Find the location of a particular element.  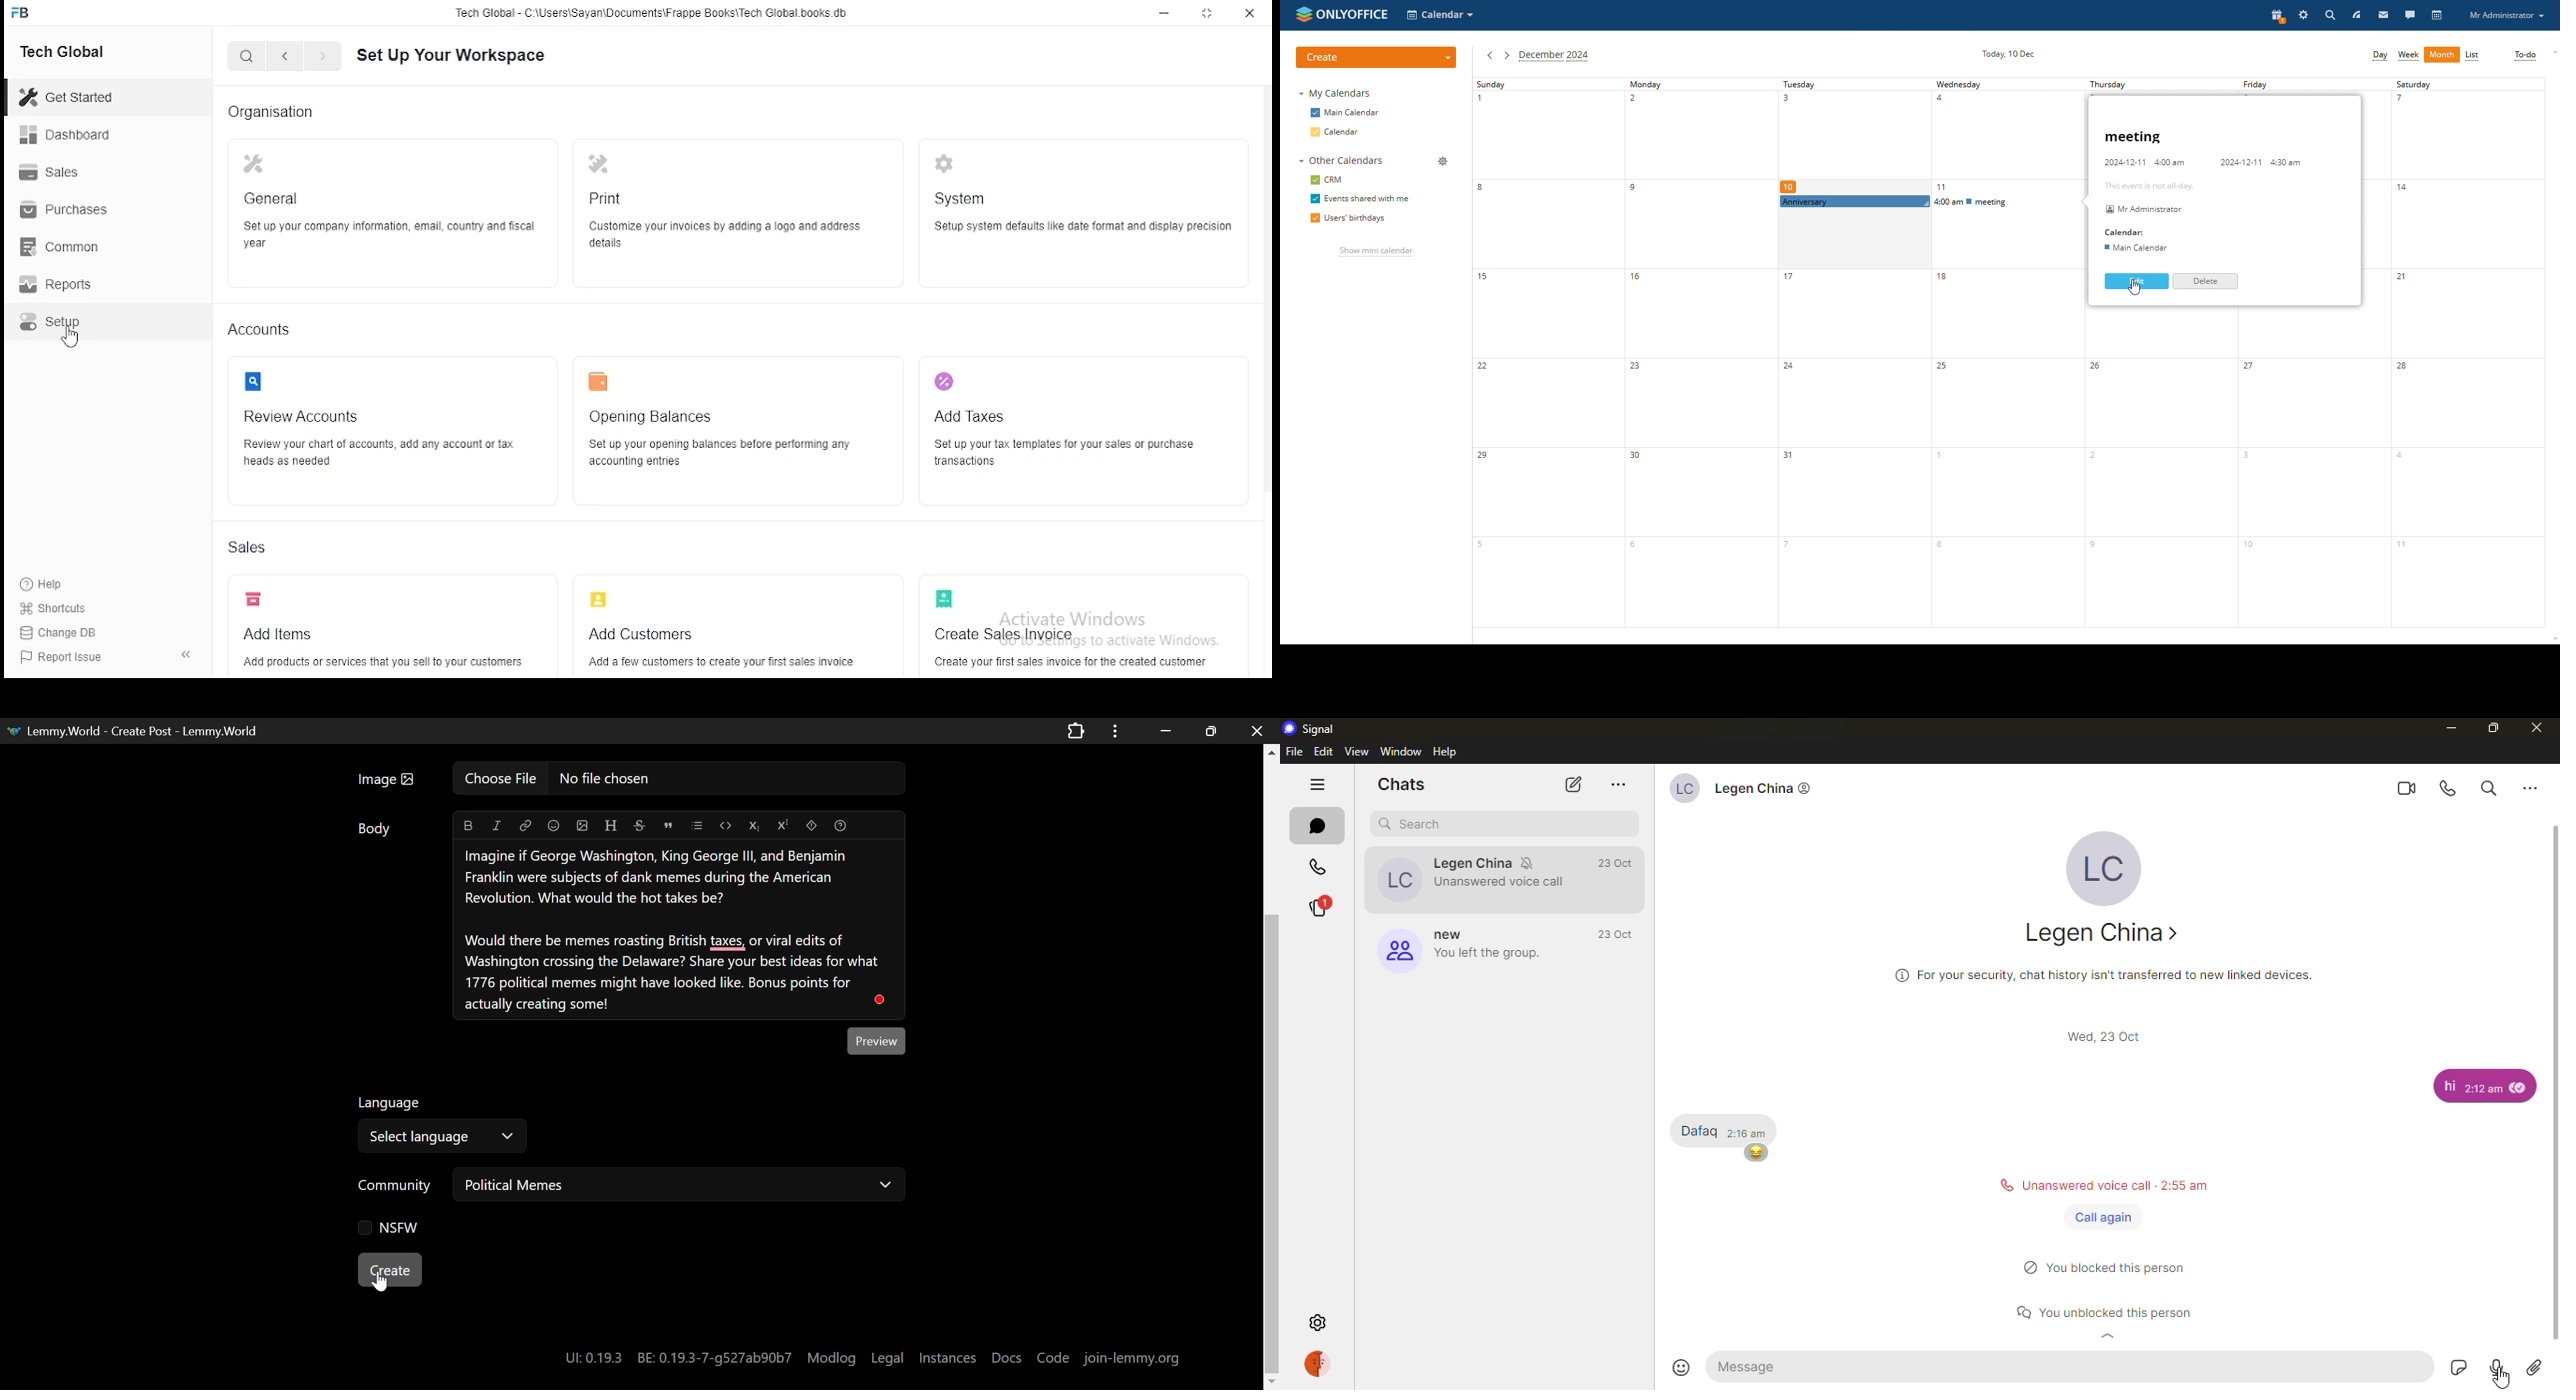

2024-12-11 is located at coordinates (2122, 163).